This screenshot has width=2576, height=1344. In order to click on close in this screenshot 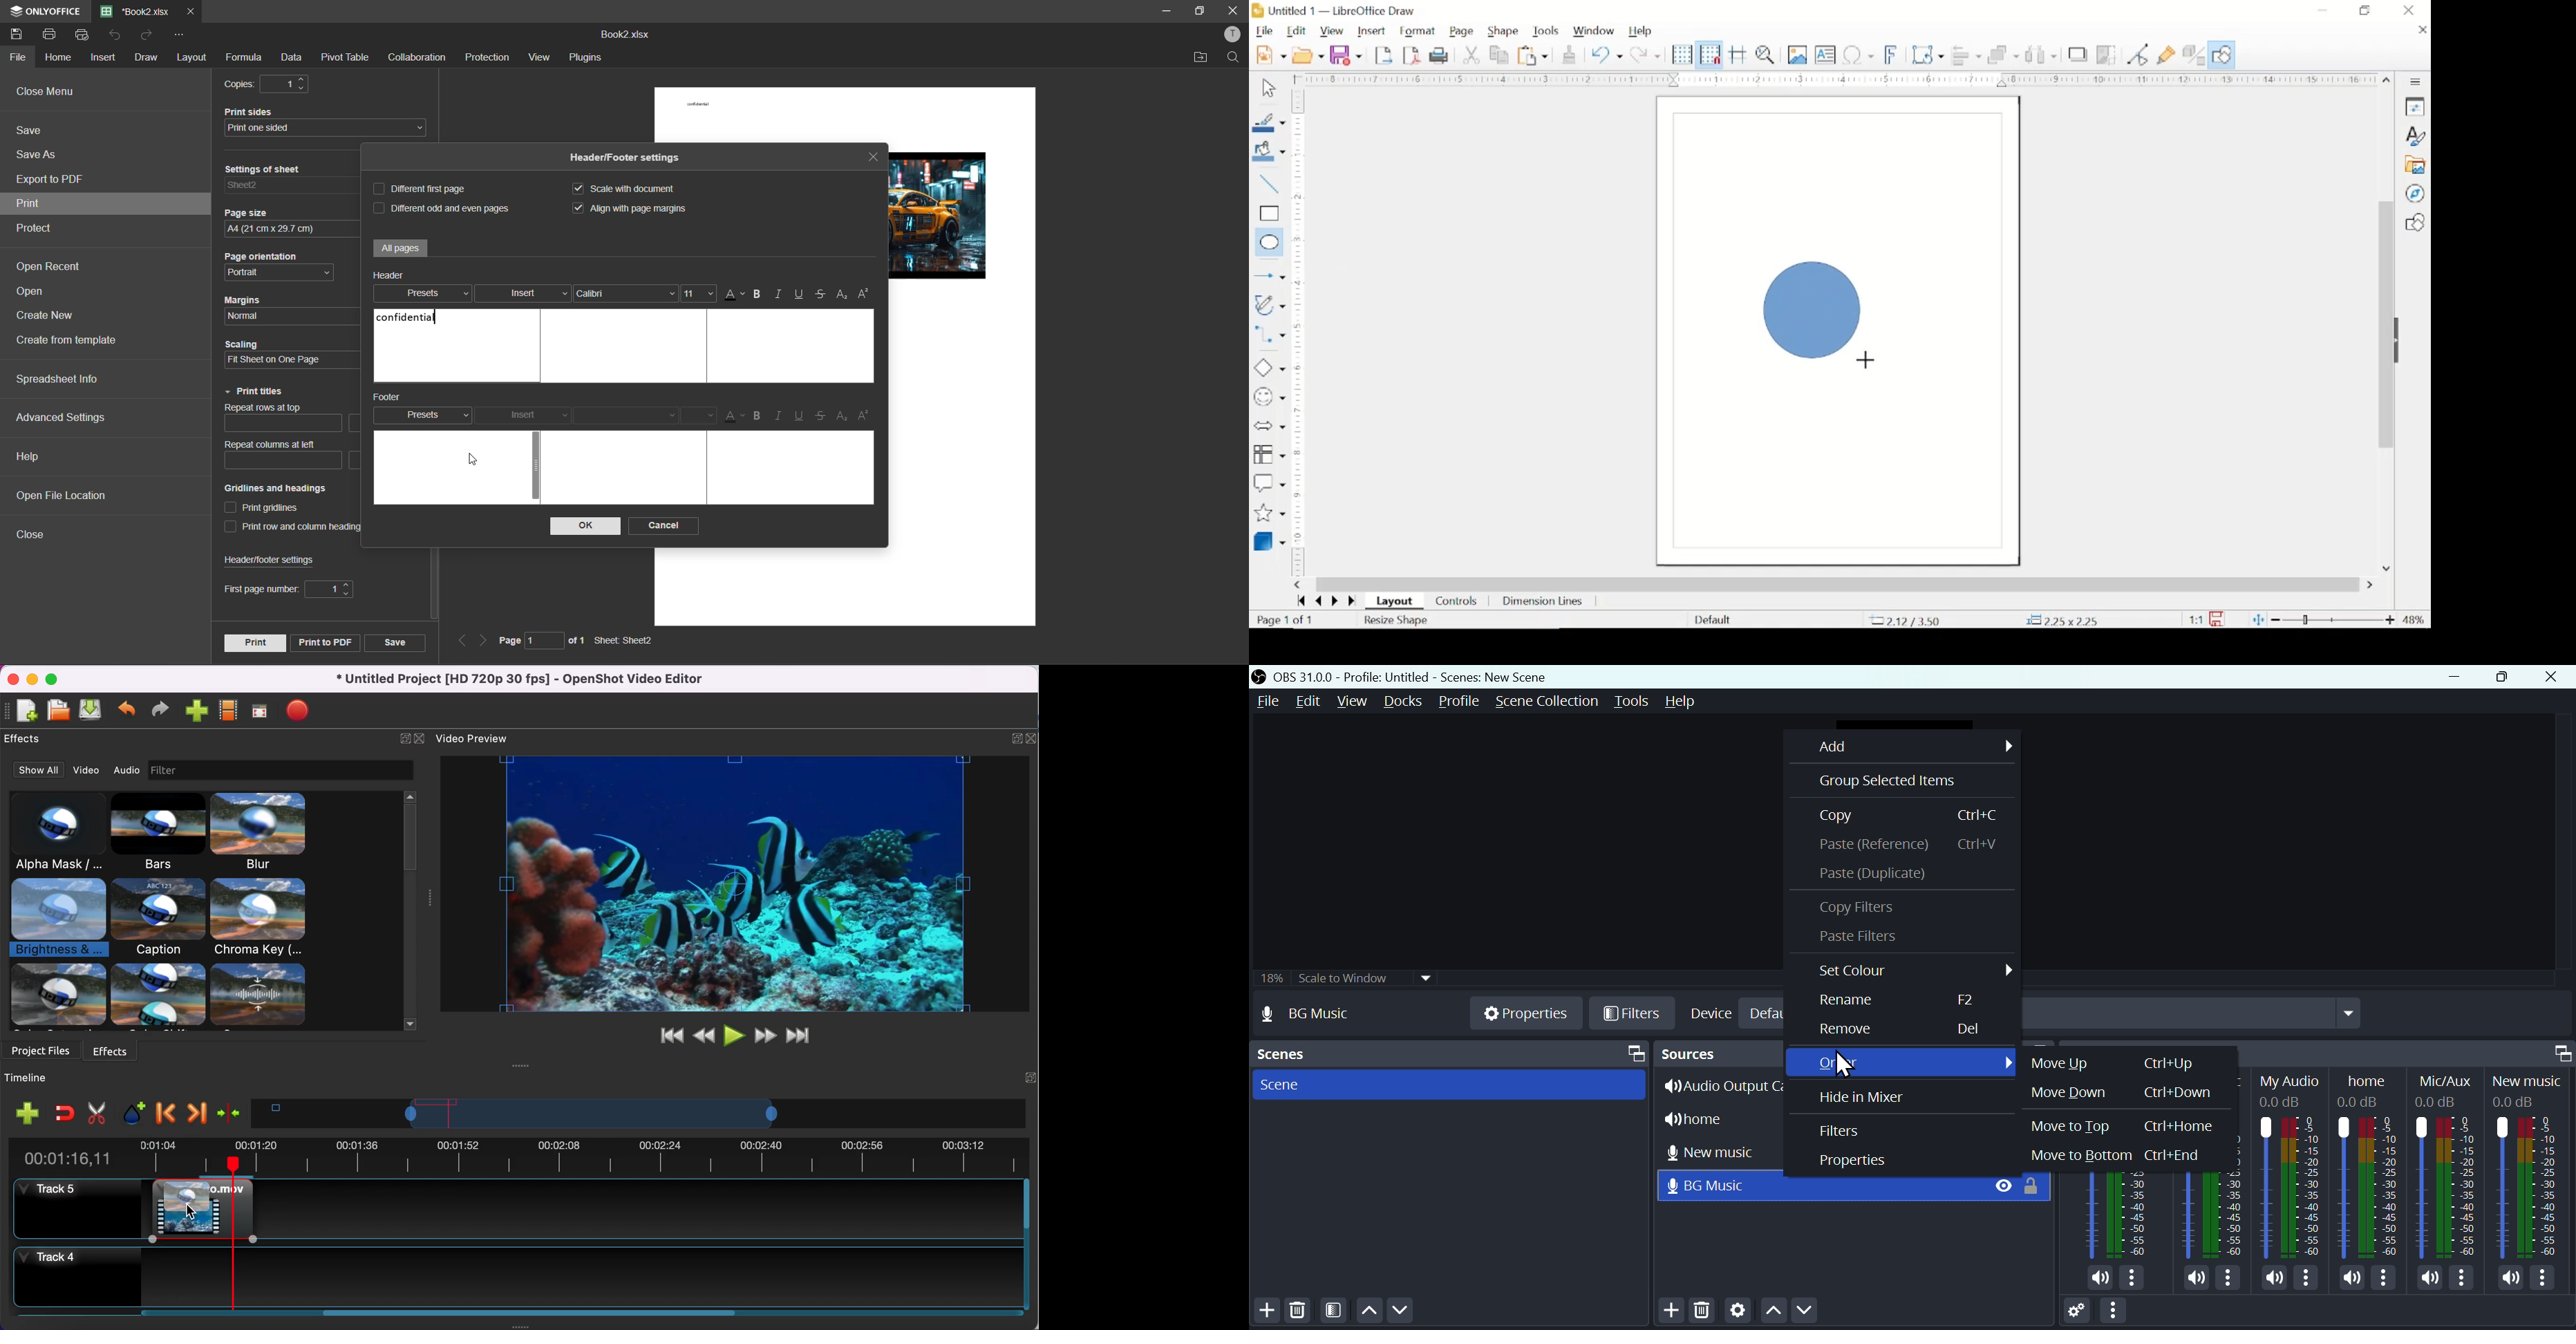, I will do `click(2410, 10)`.